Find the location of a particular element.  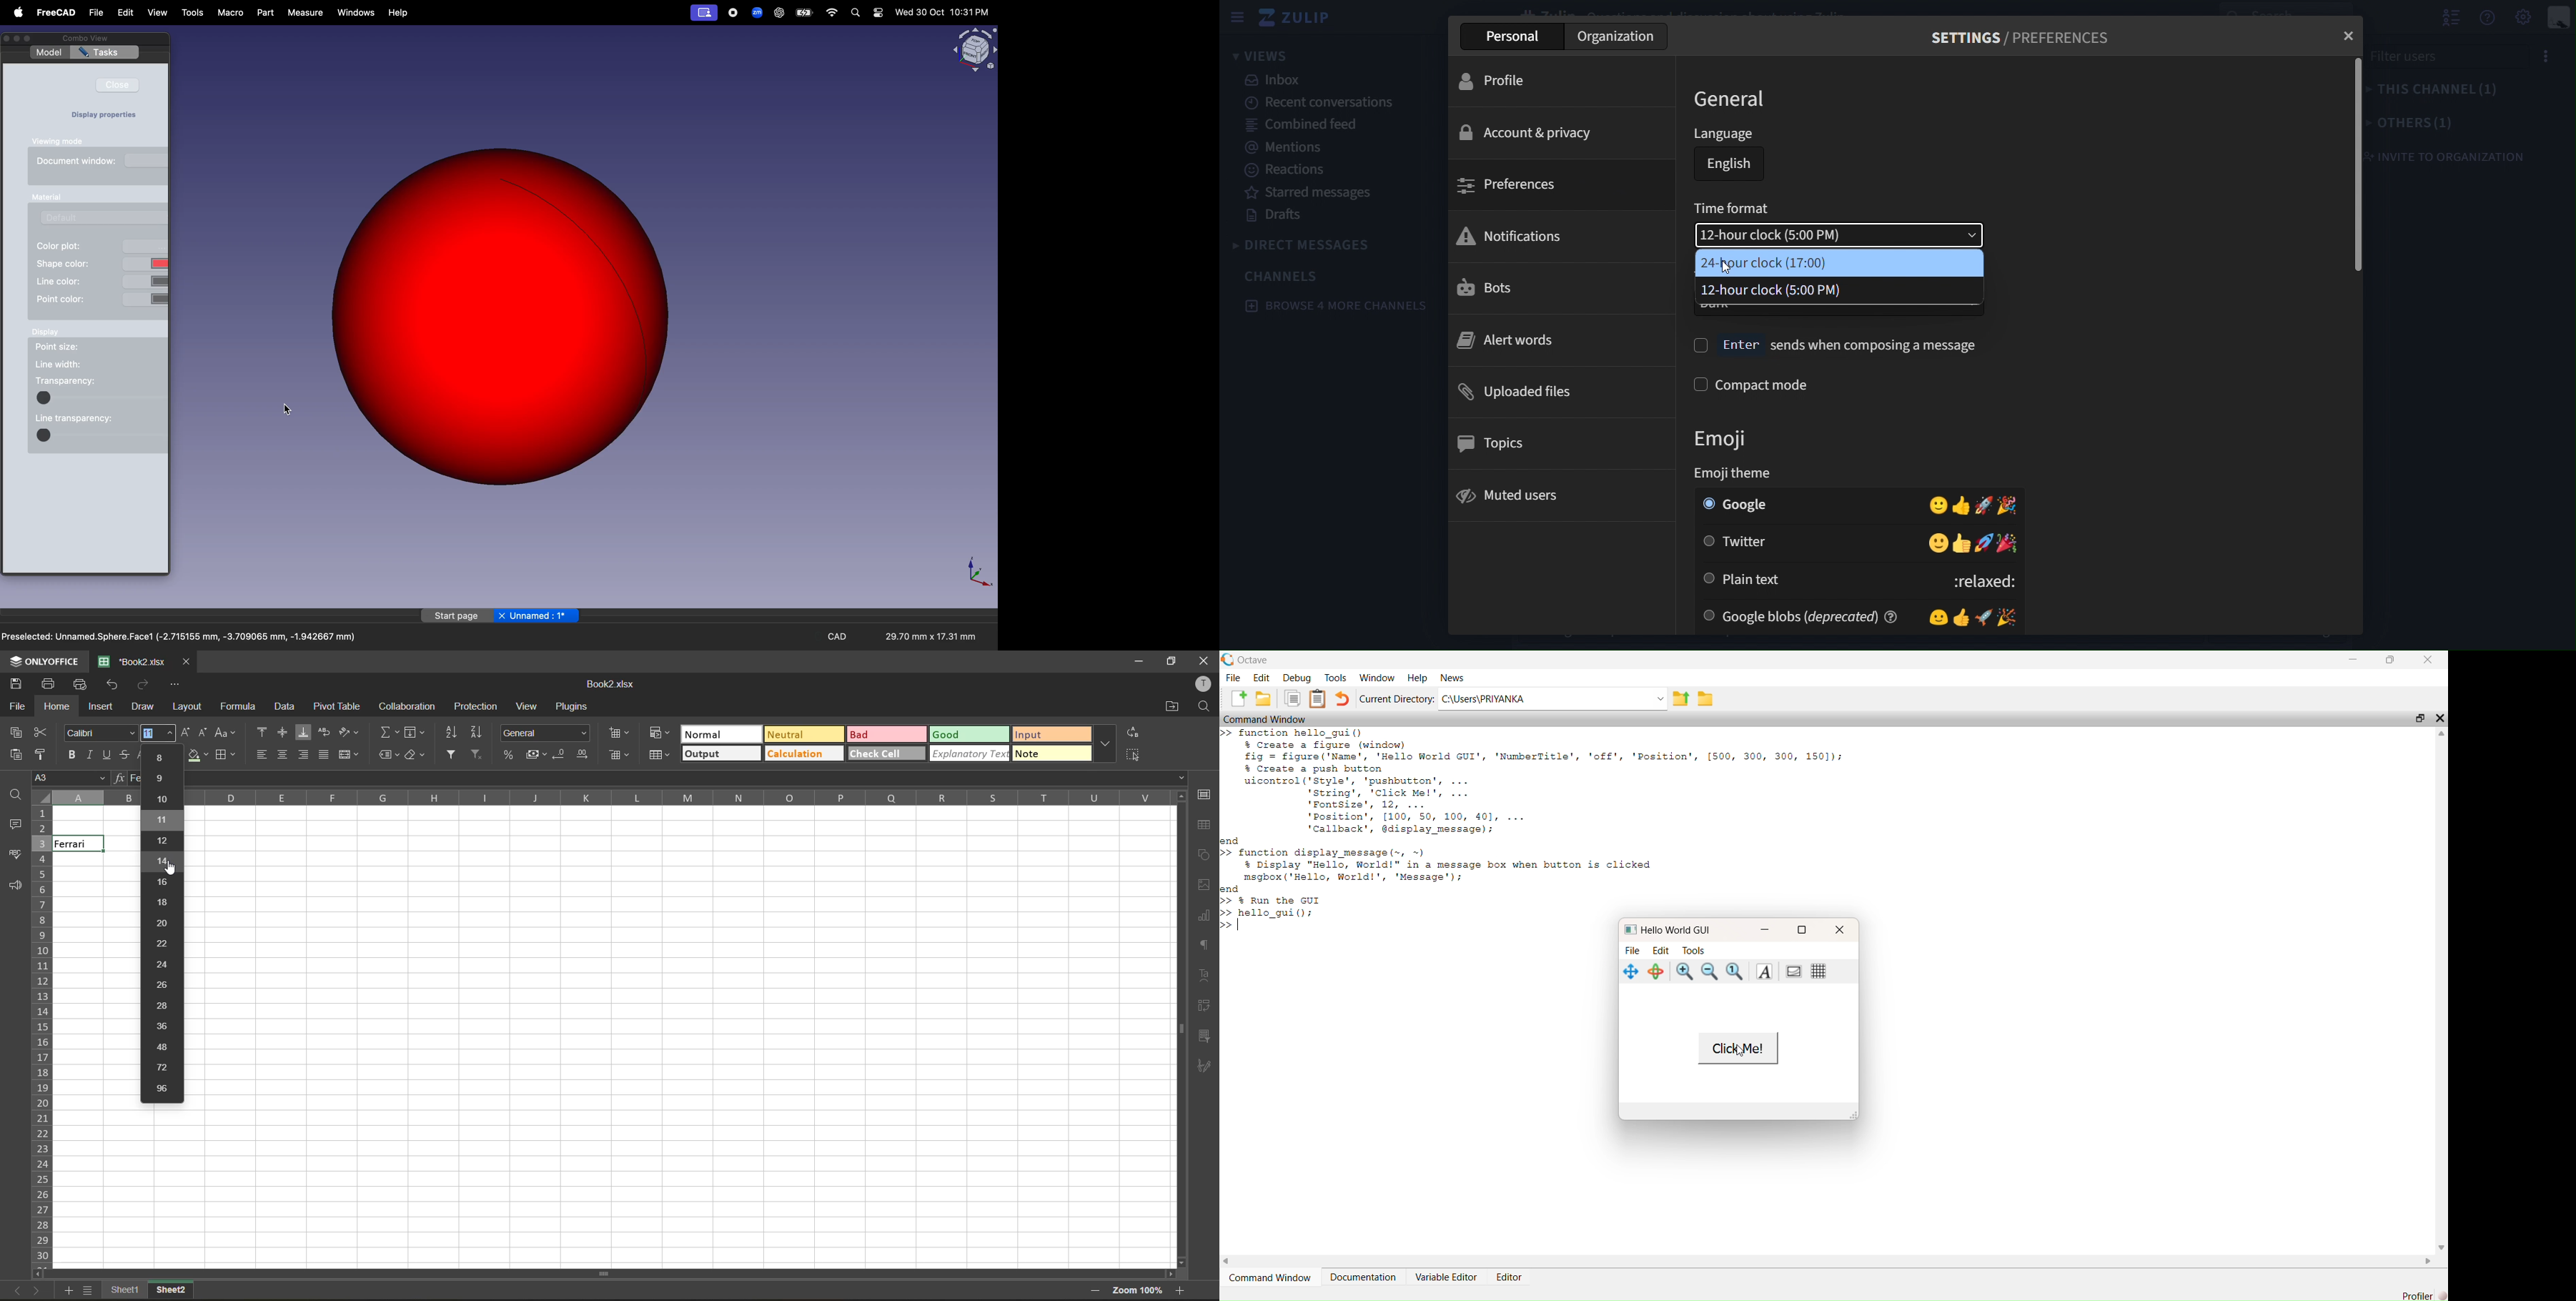

combined feed is located at coordinates (1299, 124).